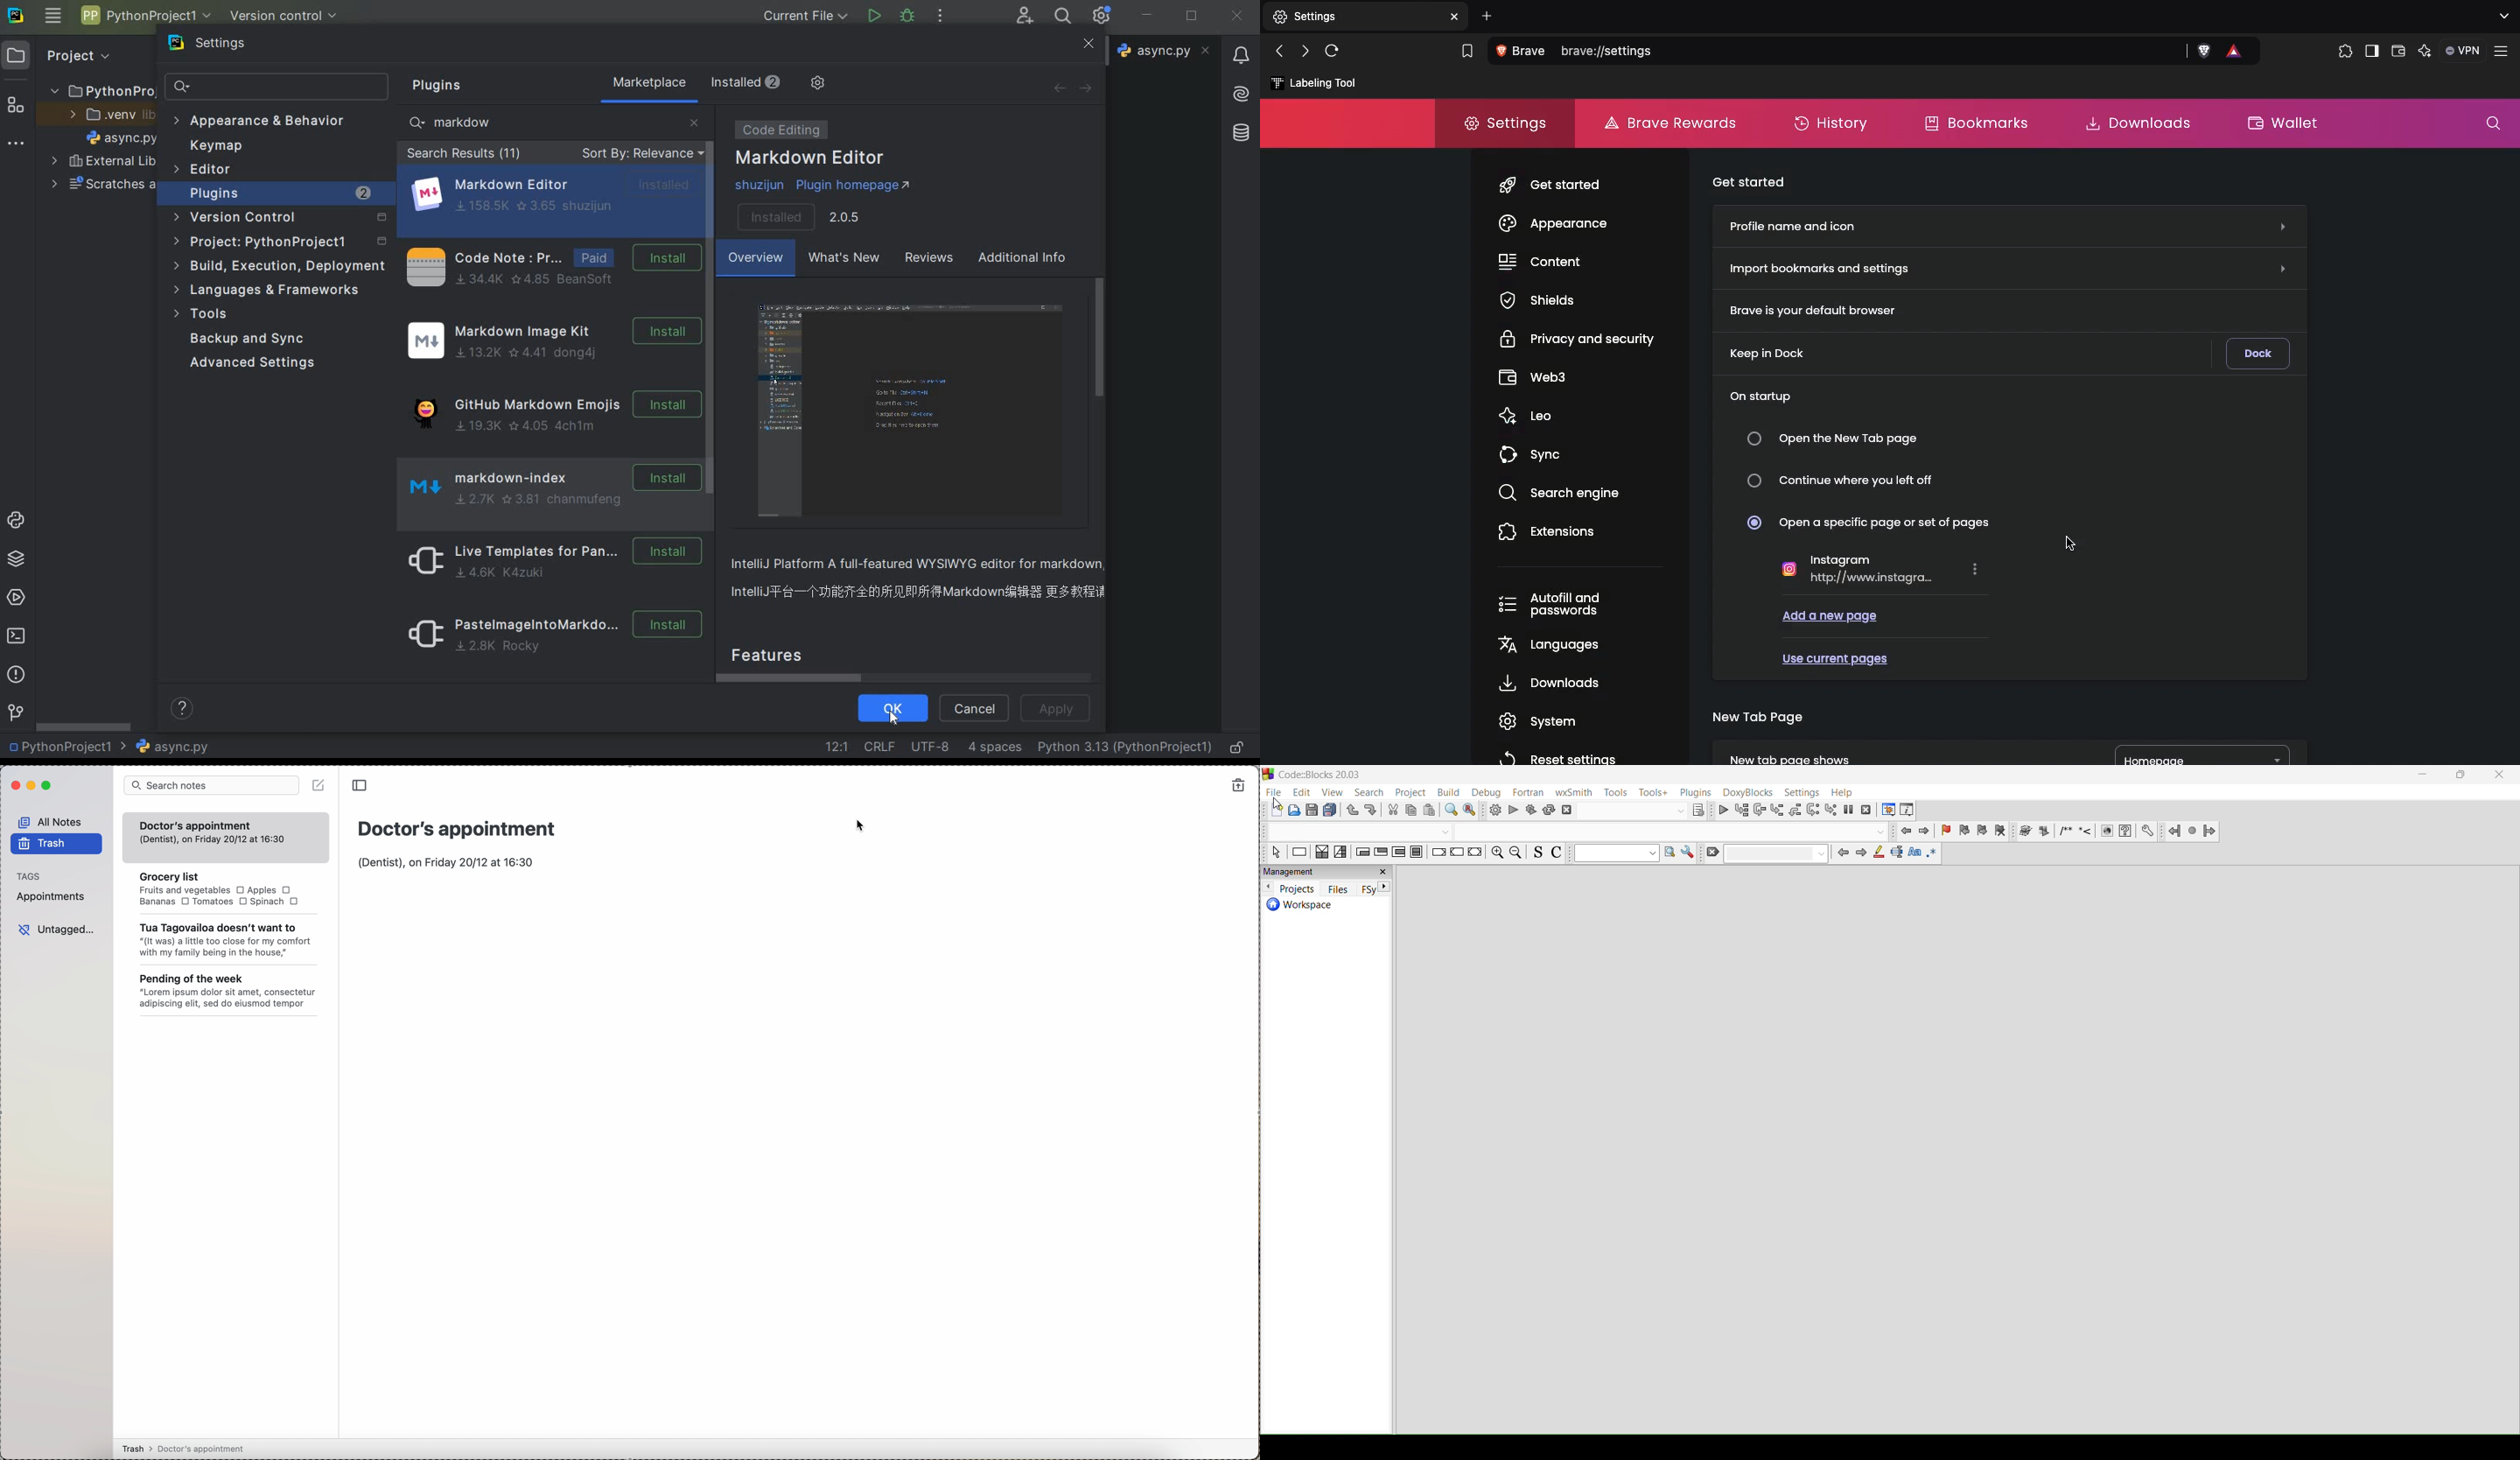 The image size is (2520, 1484). I want to click on continue instructions, so click(1456, 855).